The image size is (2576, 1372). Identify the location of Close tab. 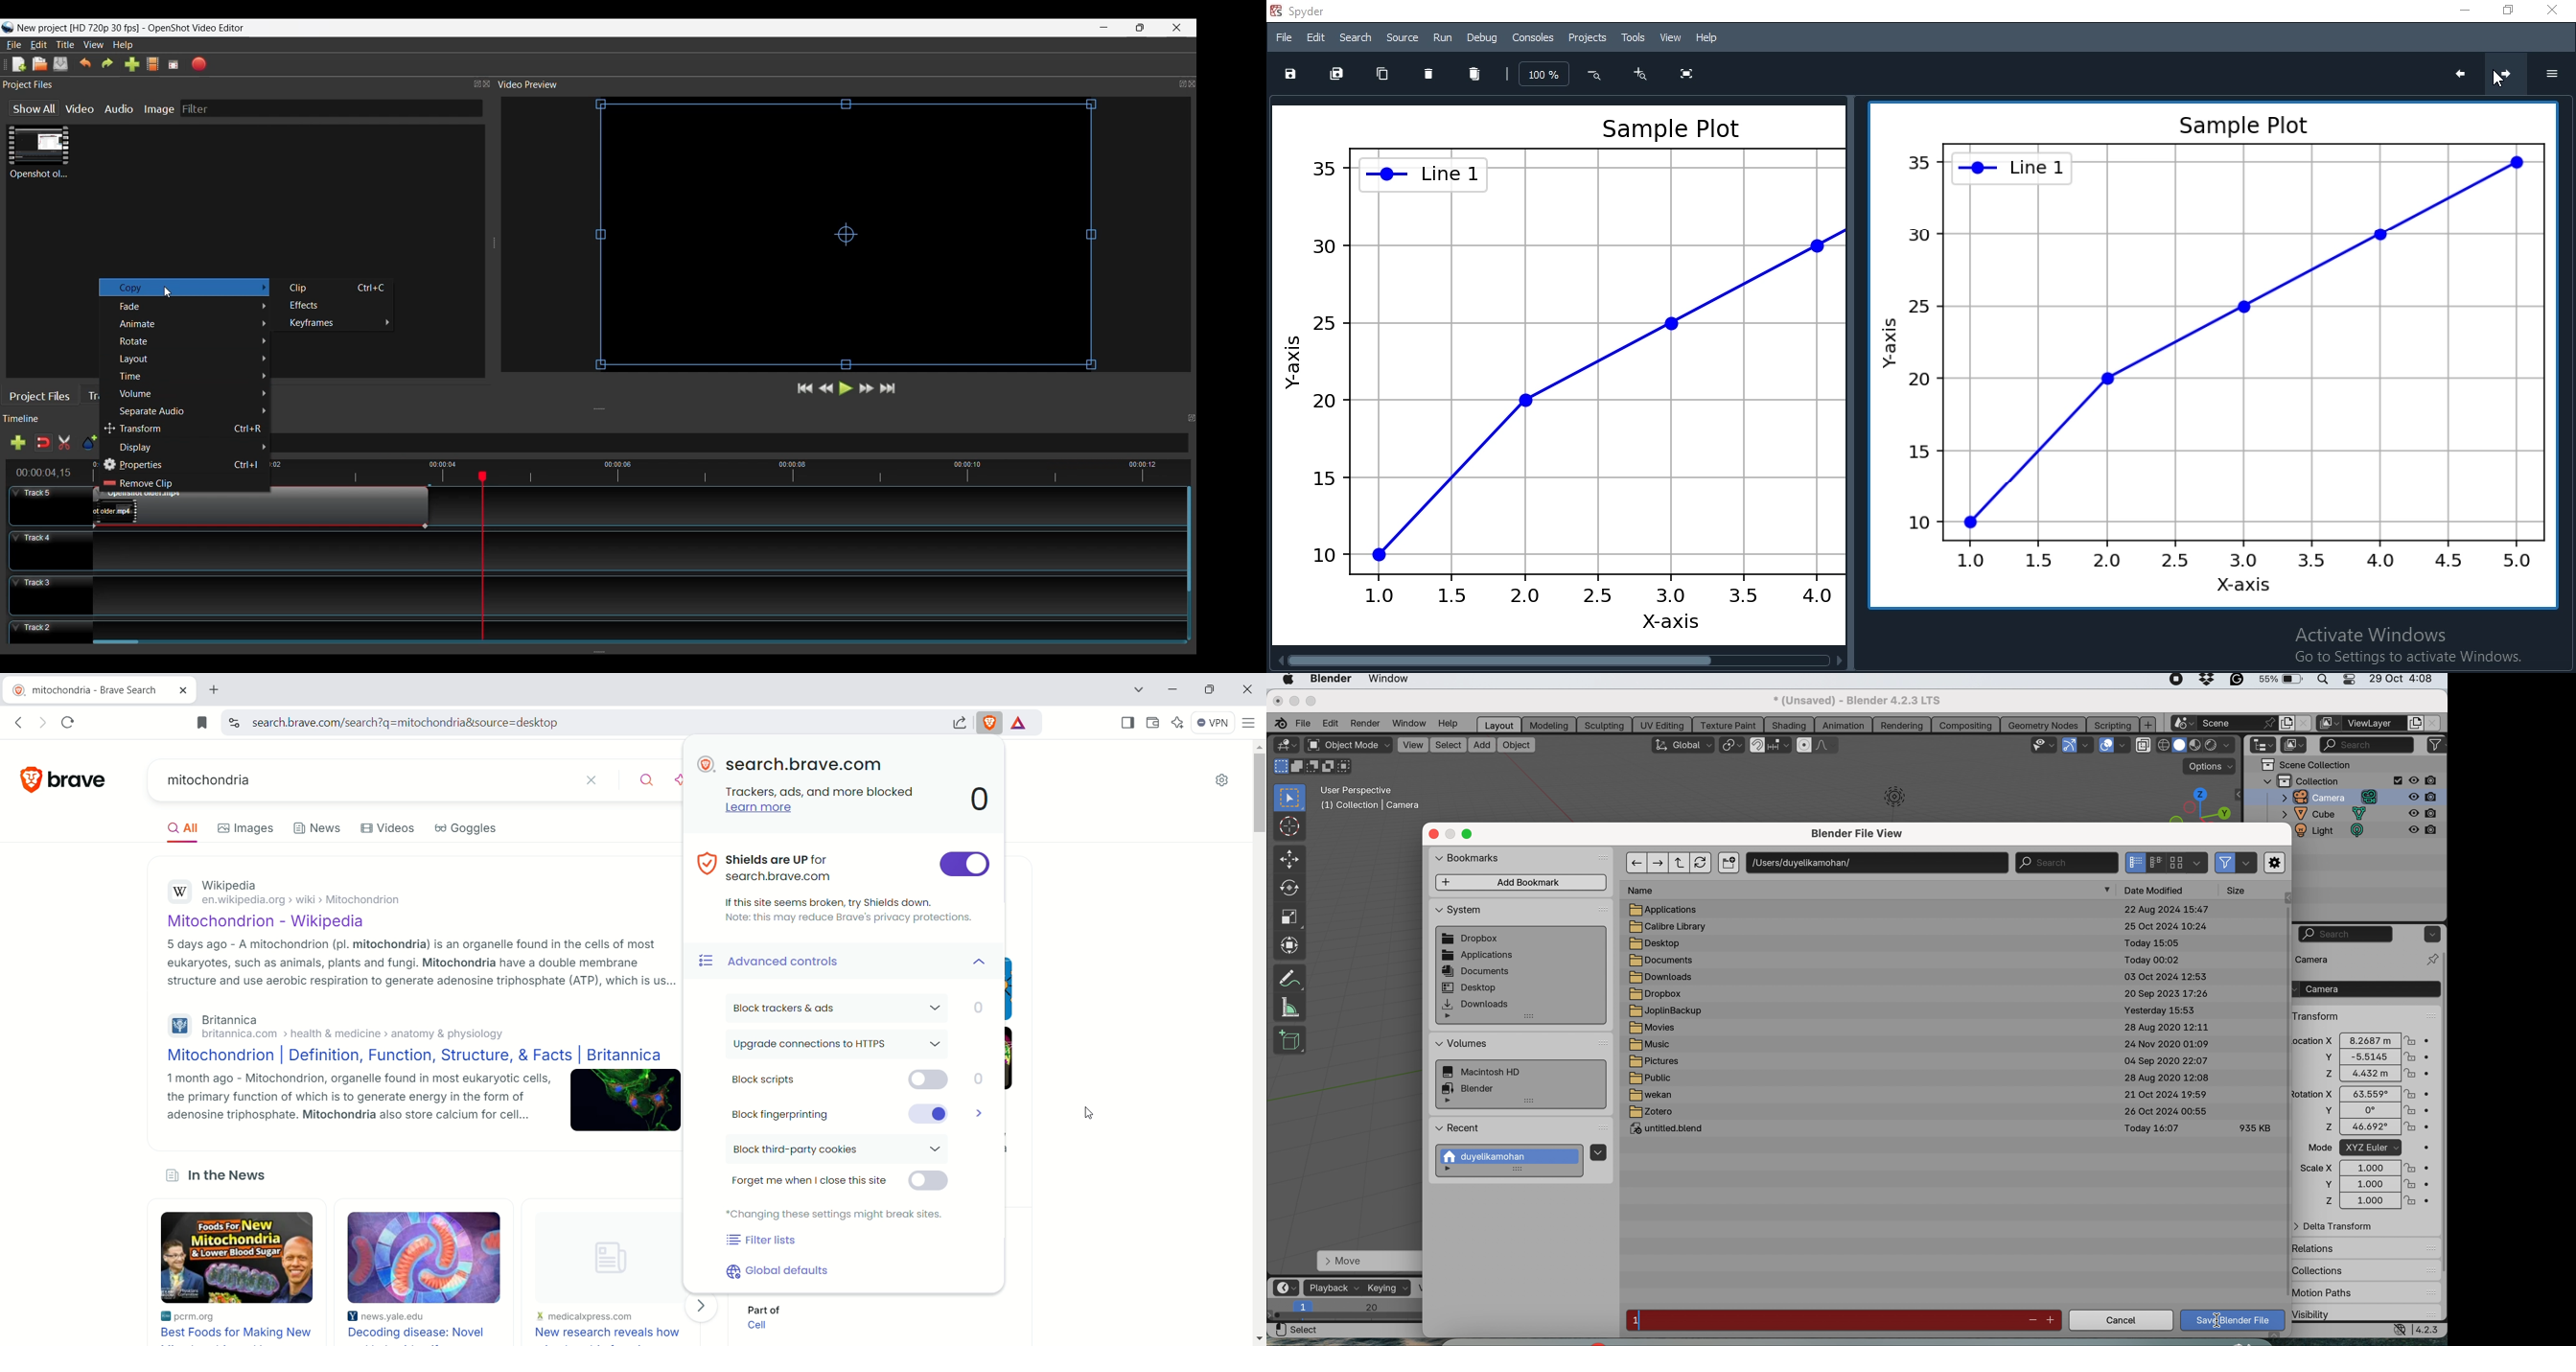
(184, 691).